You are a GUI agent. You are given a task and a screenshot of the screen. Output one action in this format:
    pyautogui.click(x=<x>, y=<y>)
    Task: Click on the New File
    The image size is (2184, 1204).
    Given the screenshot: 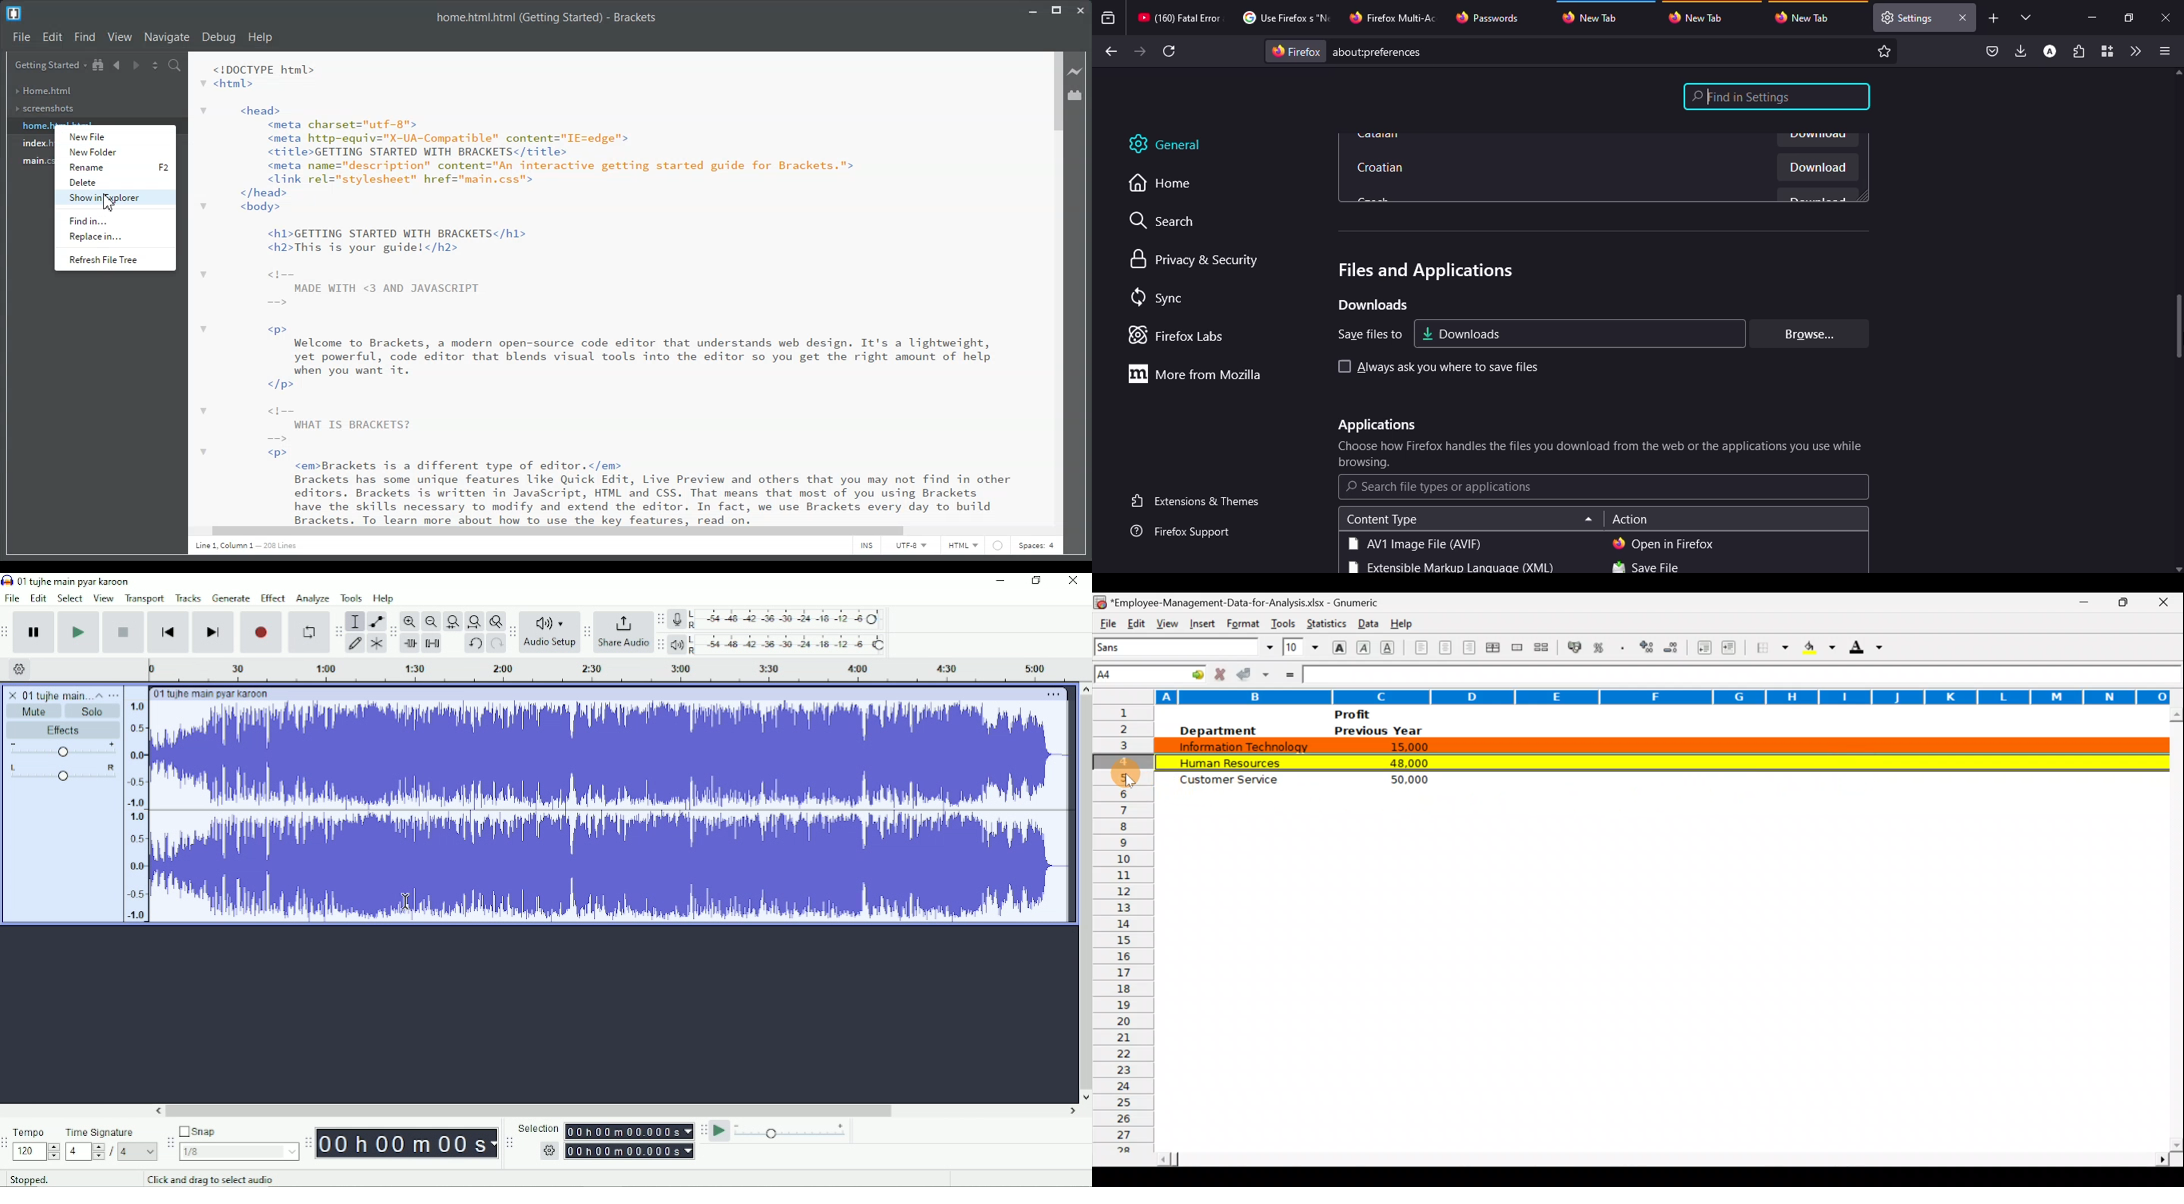 What is the action you would take?
    pyautogui.click(x=115, y=134)
    